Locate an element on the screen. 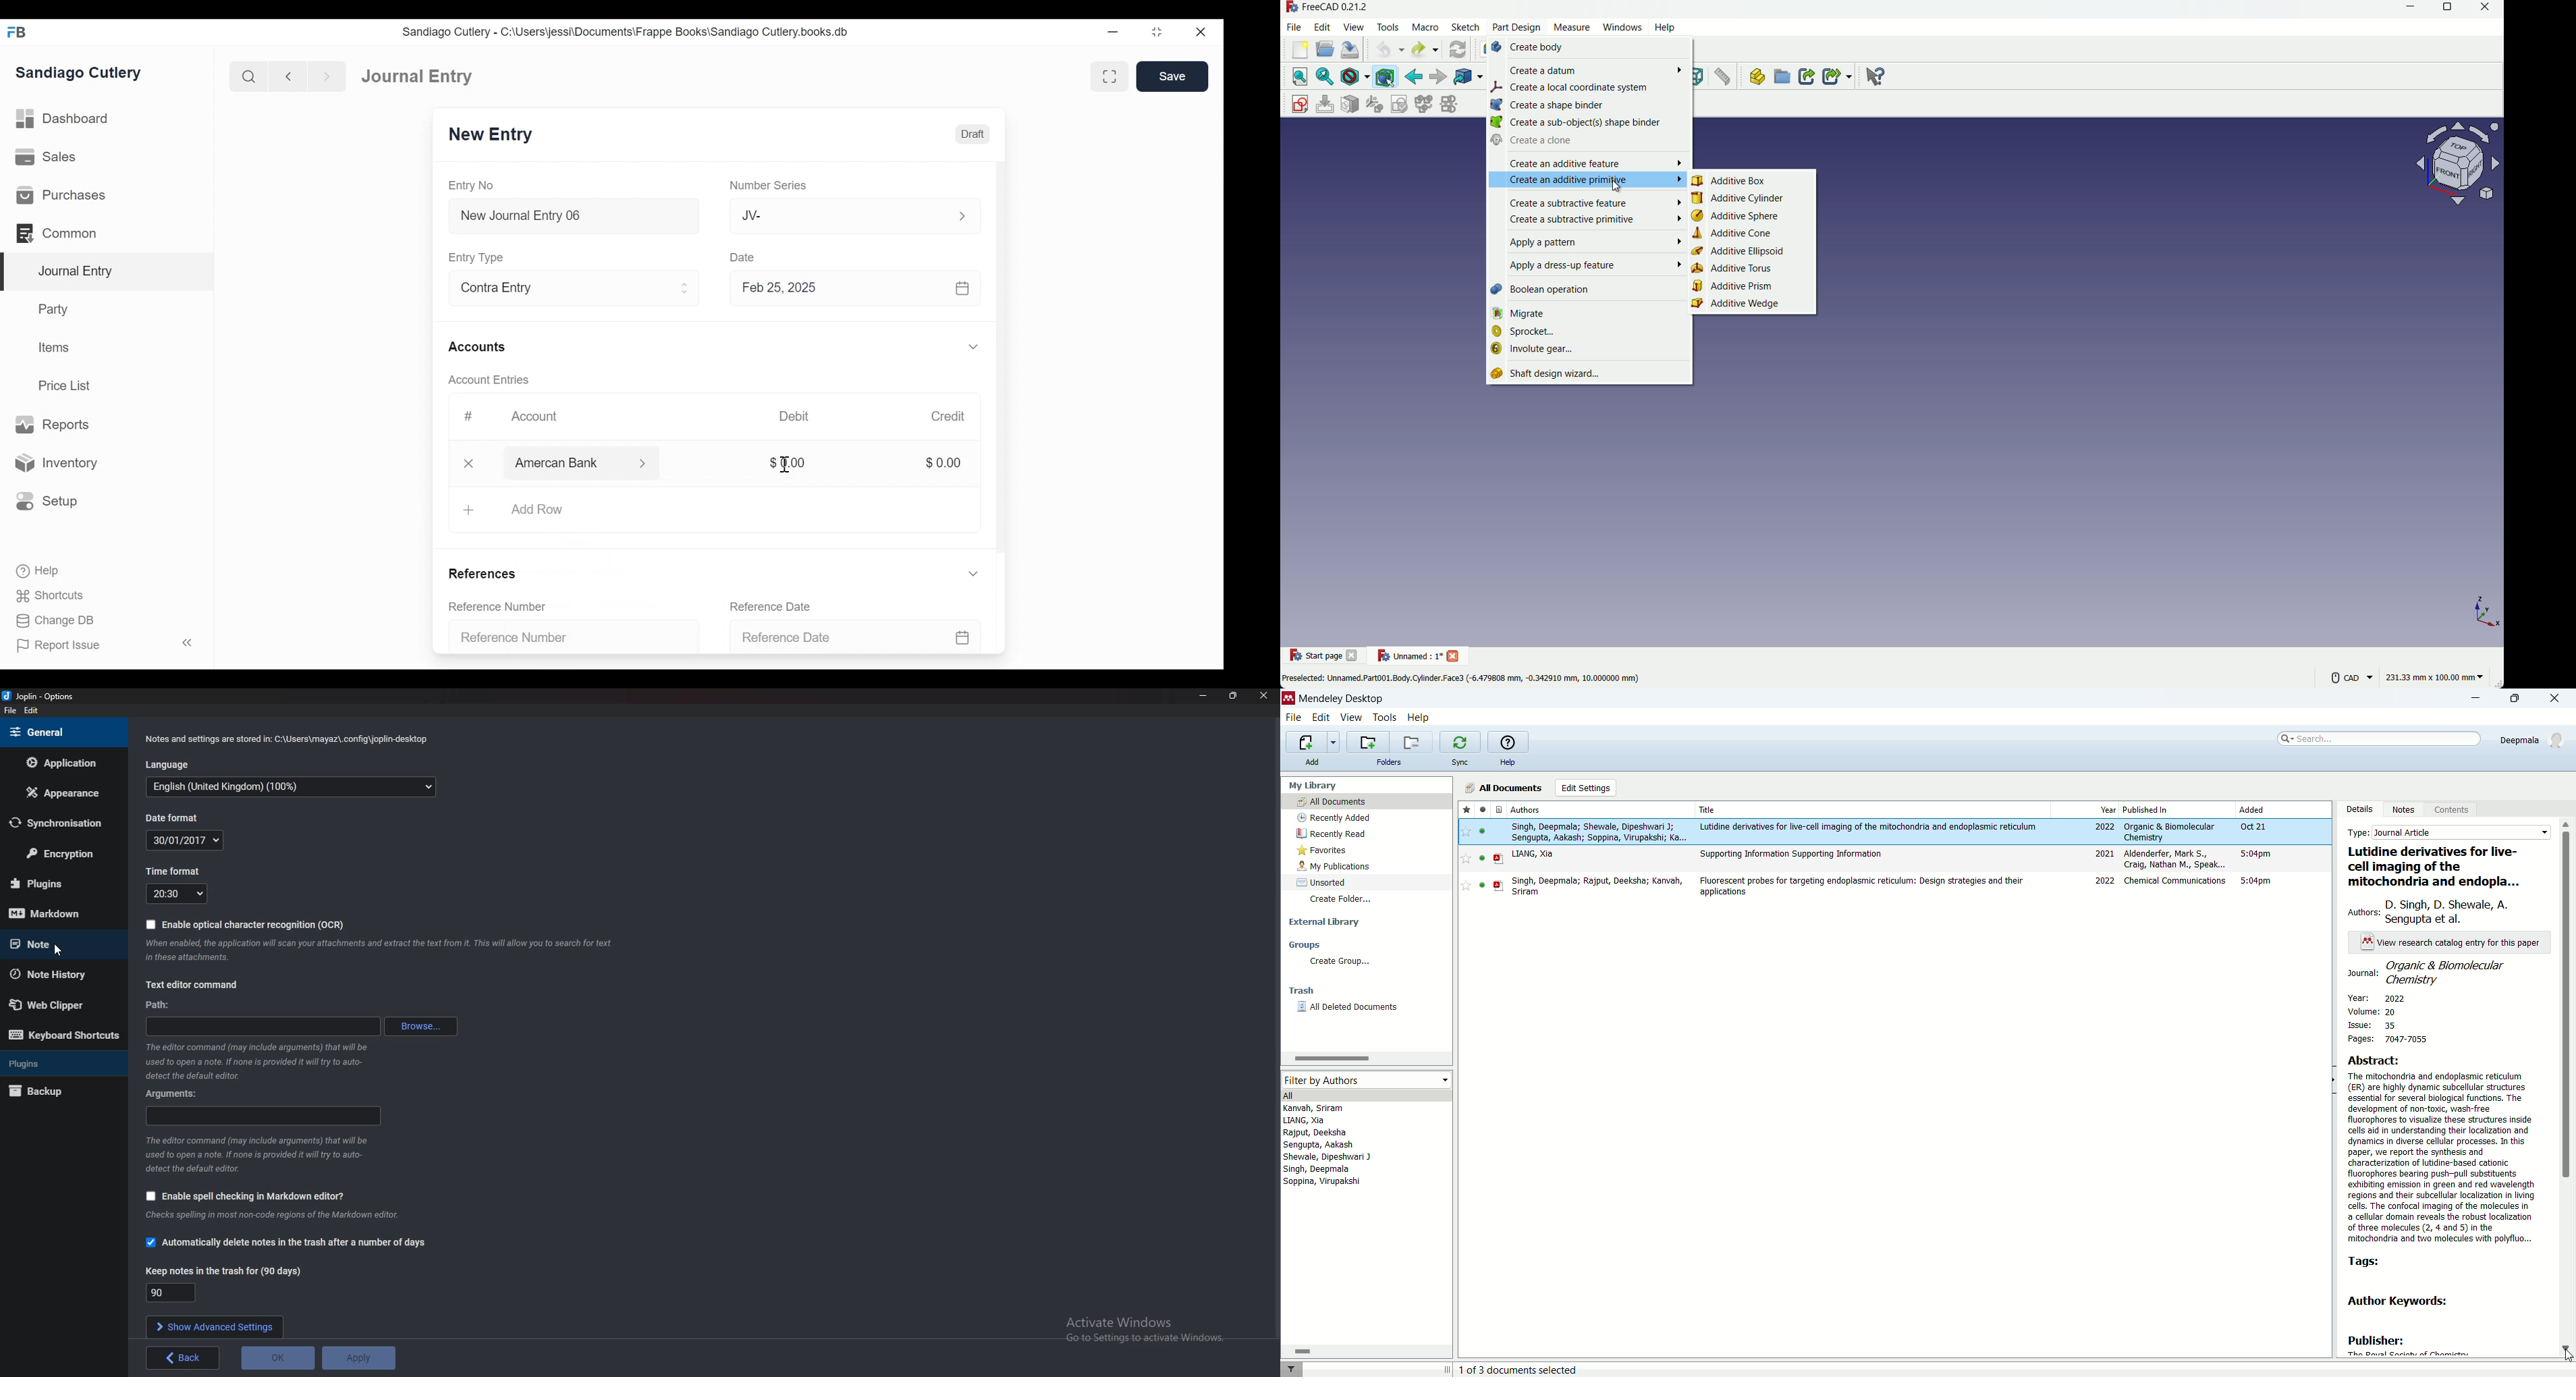  Save is located at coordinates (1172, 76).